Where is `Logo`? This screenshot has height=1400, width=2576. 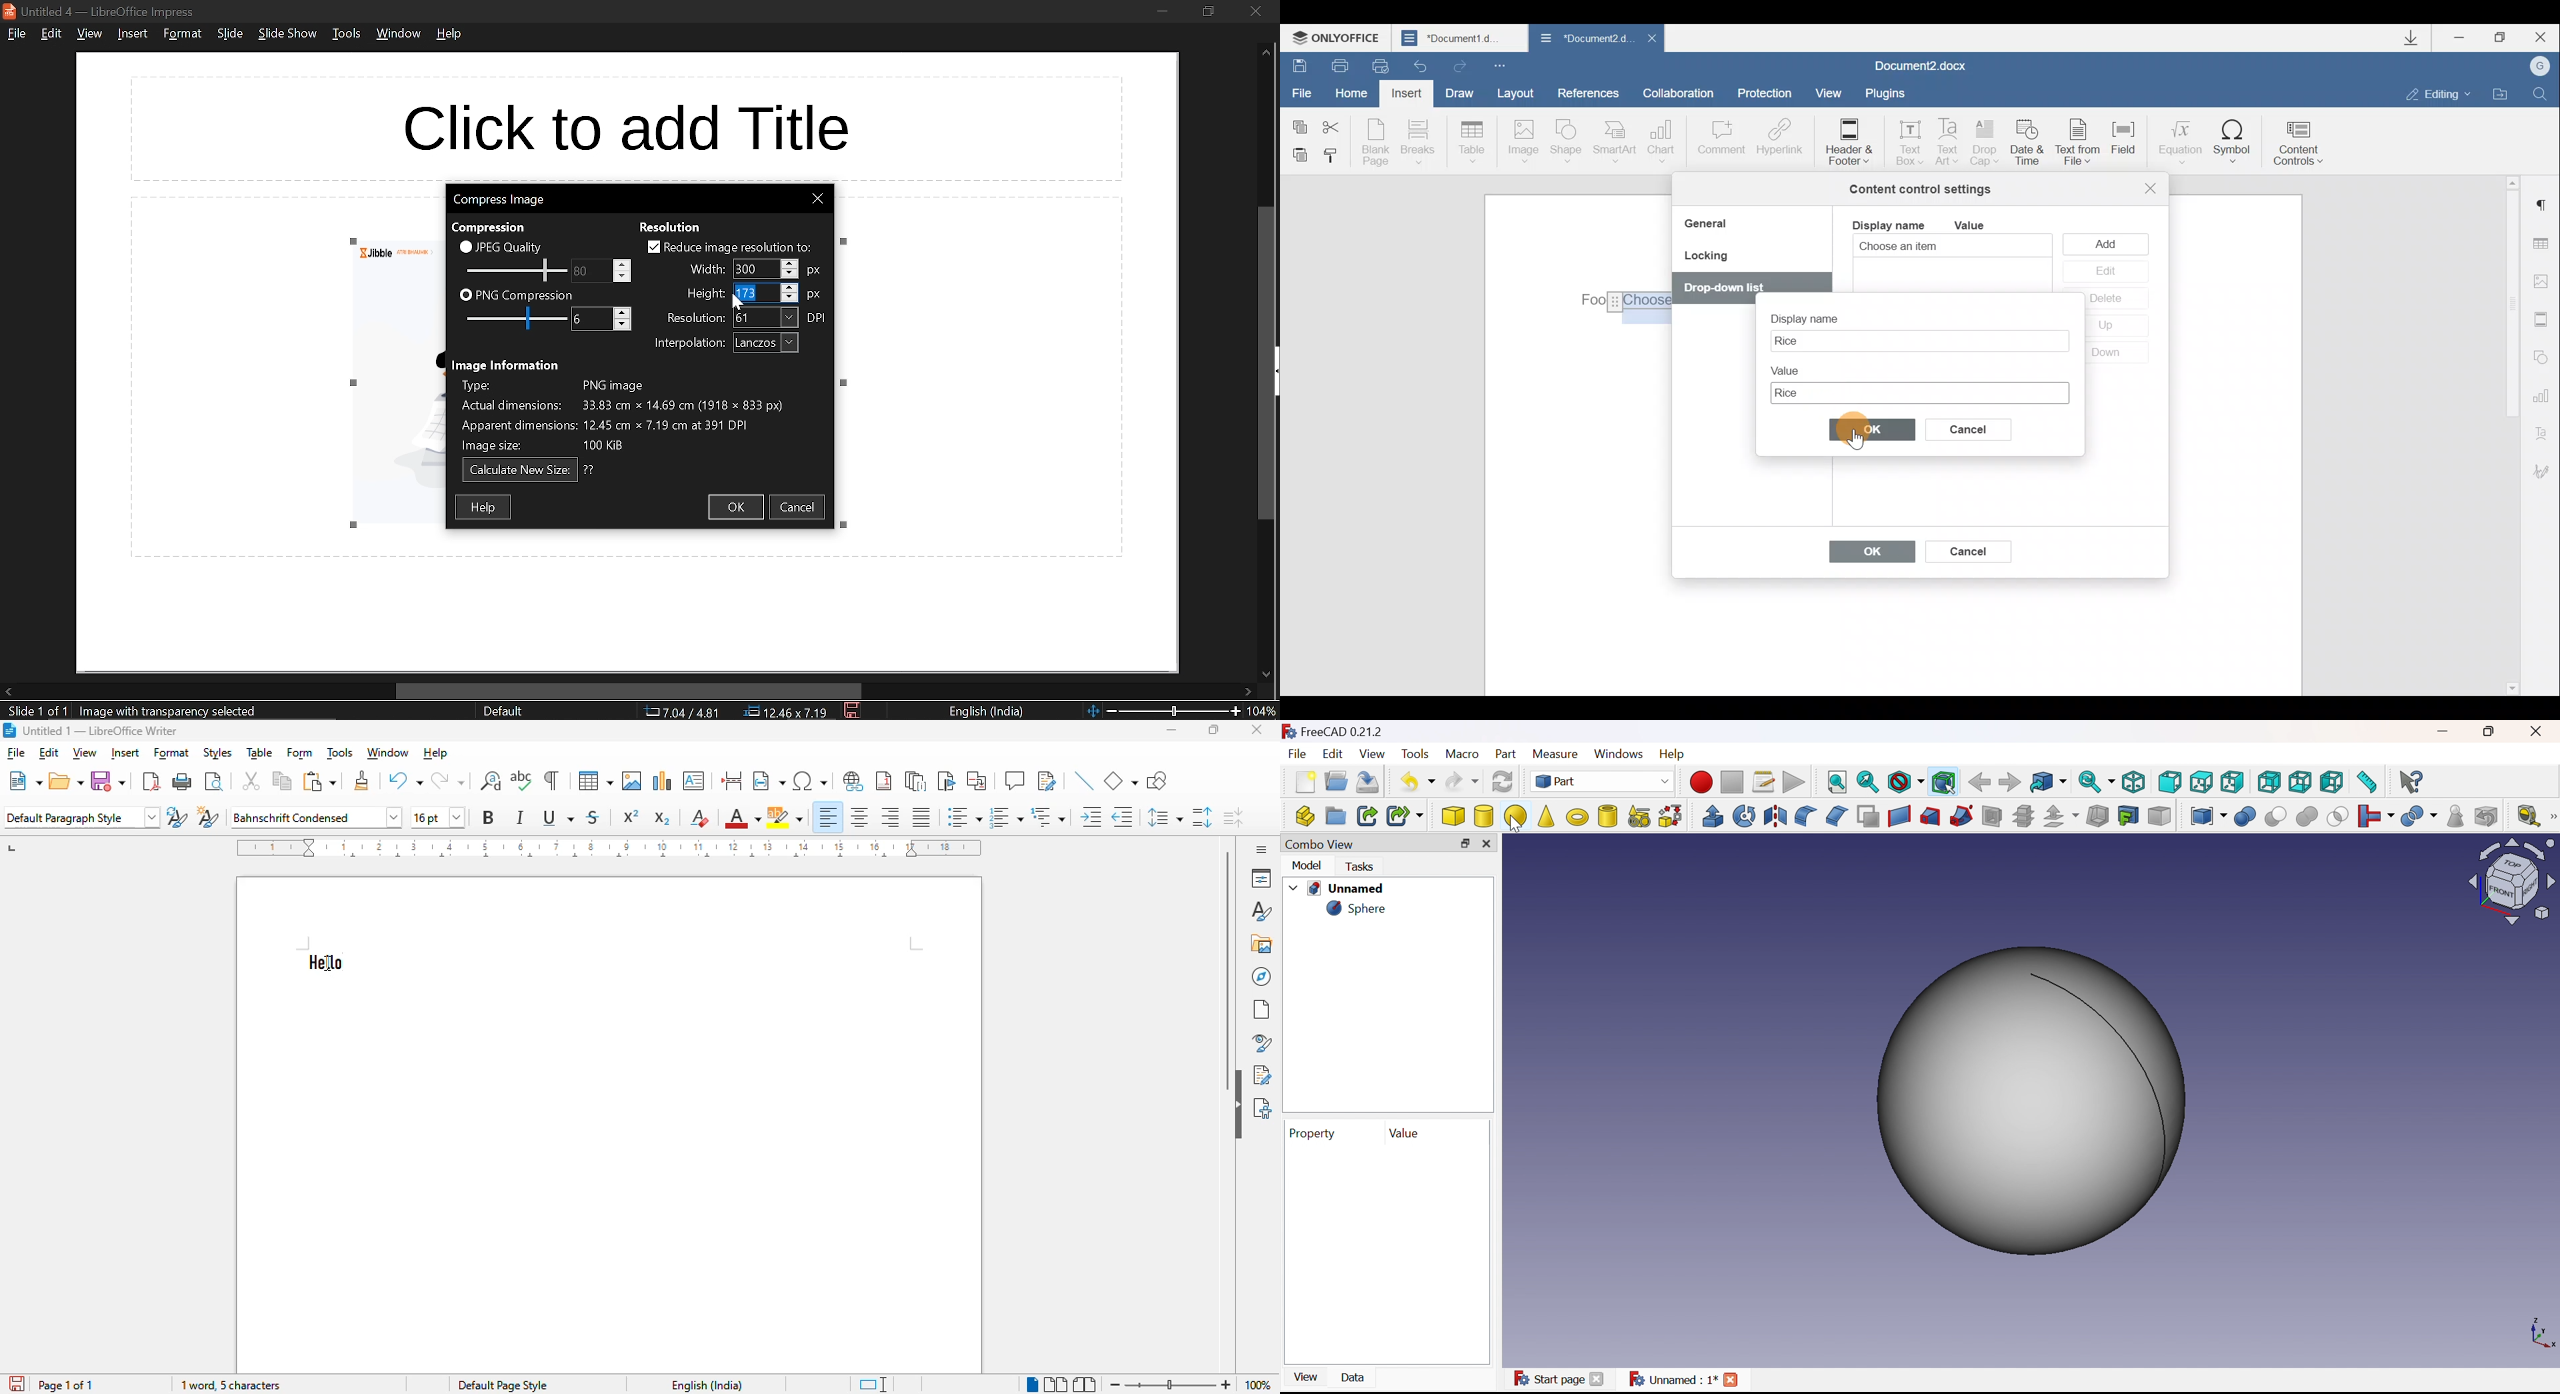
Logo is located at coordinates (8, 730).